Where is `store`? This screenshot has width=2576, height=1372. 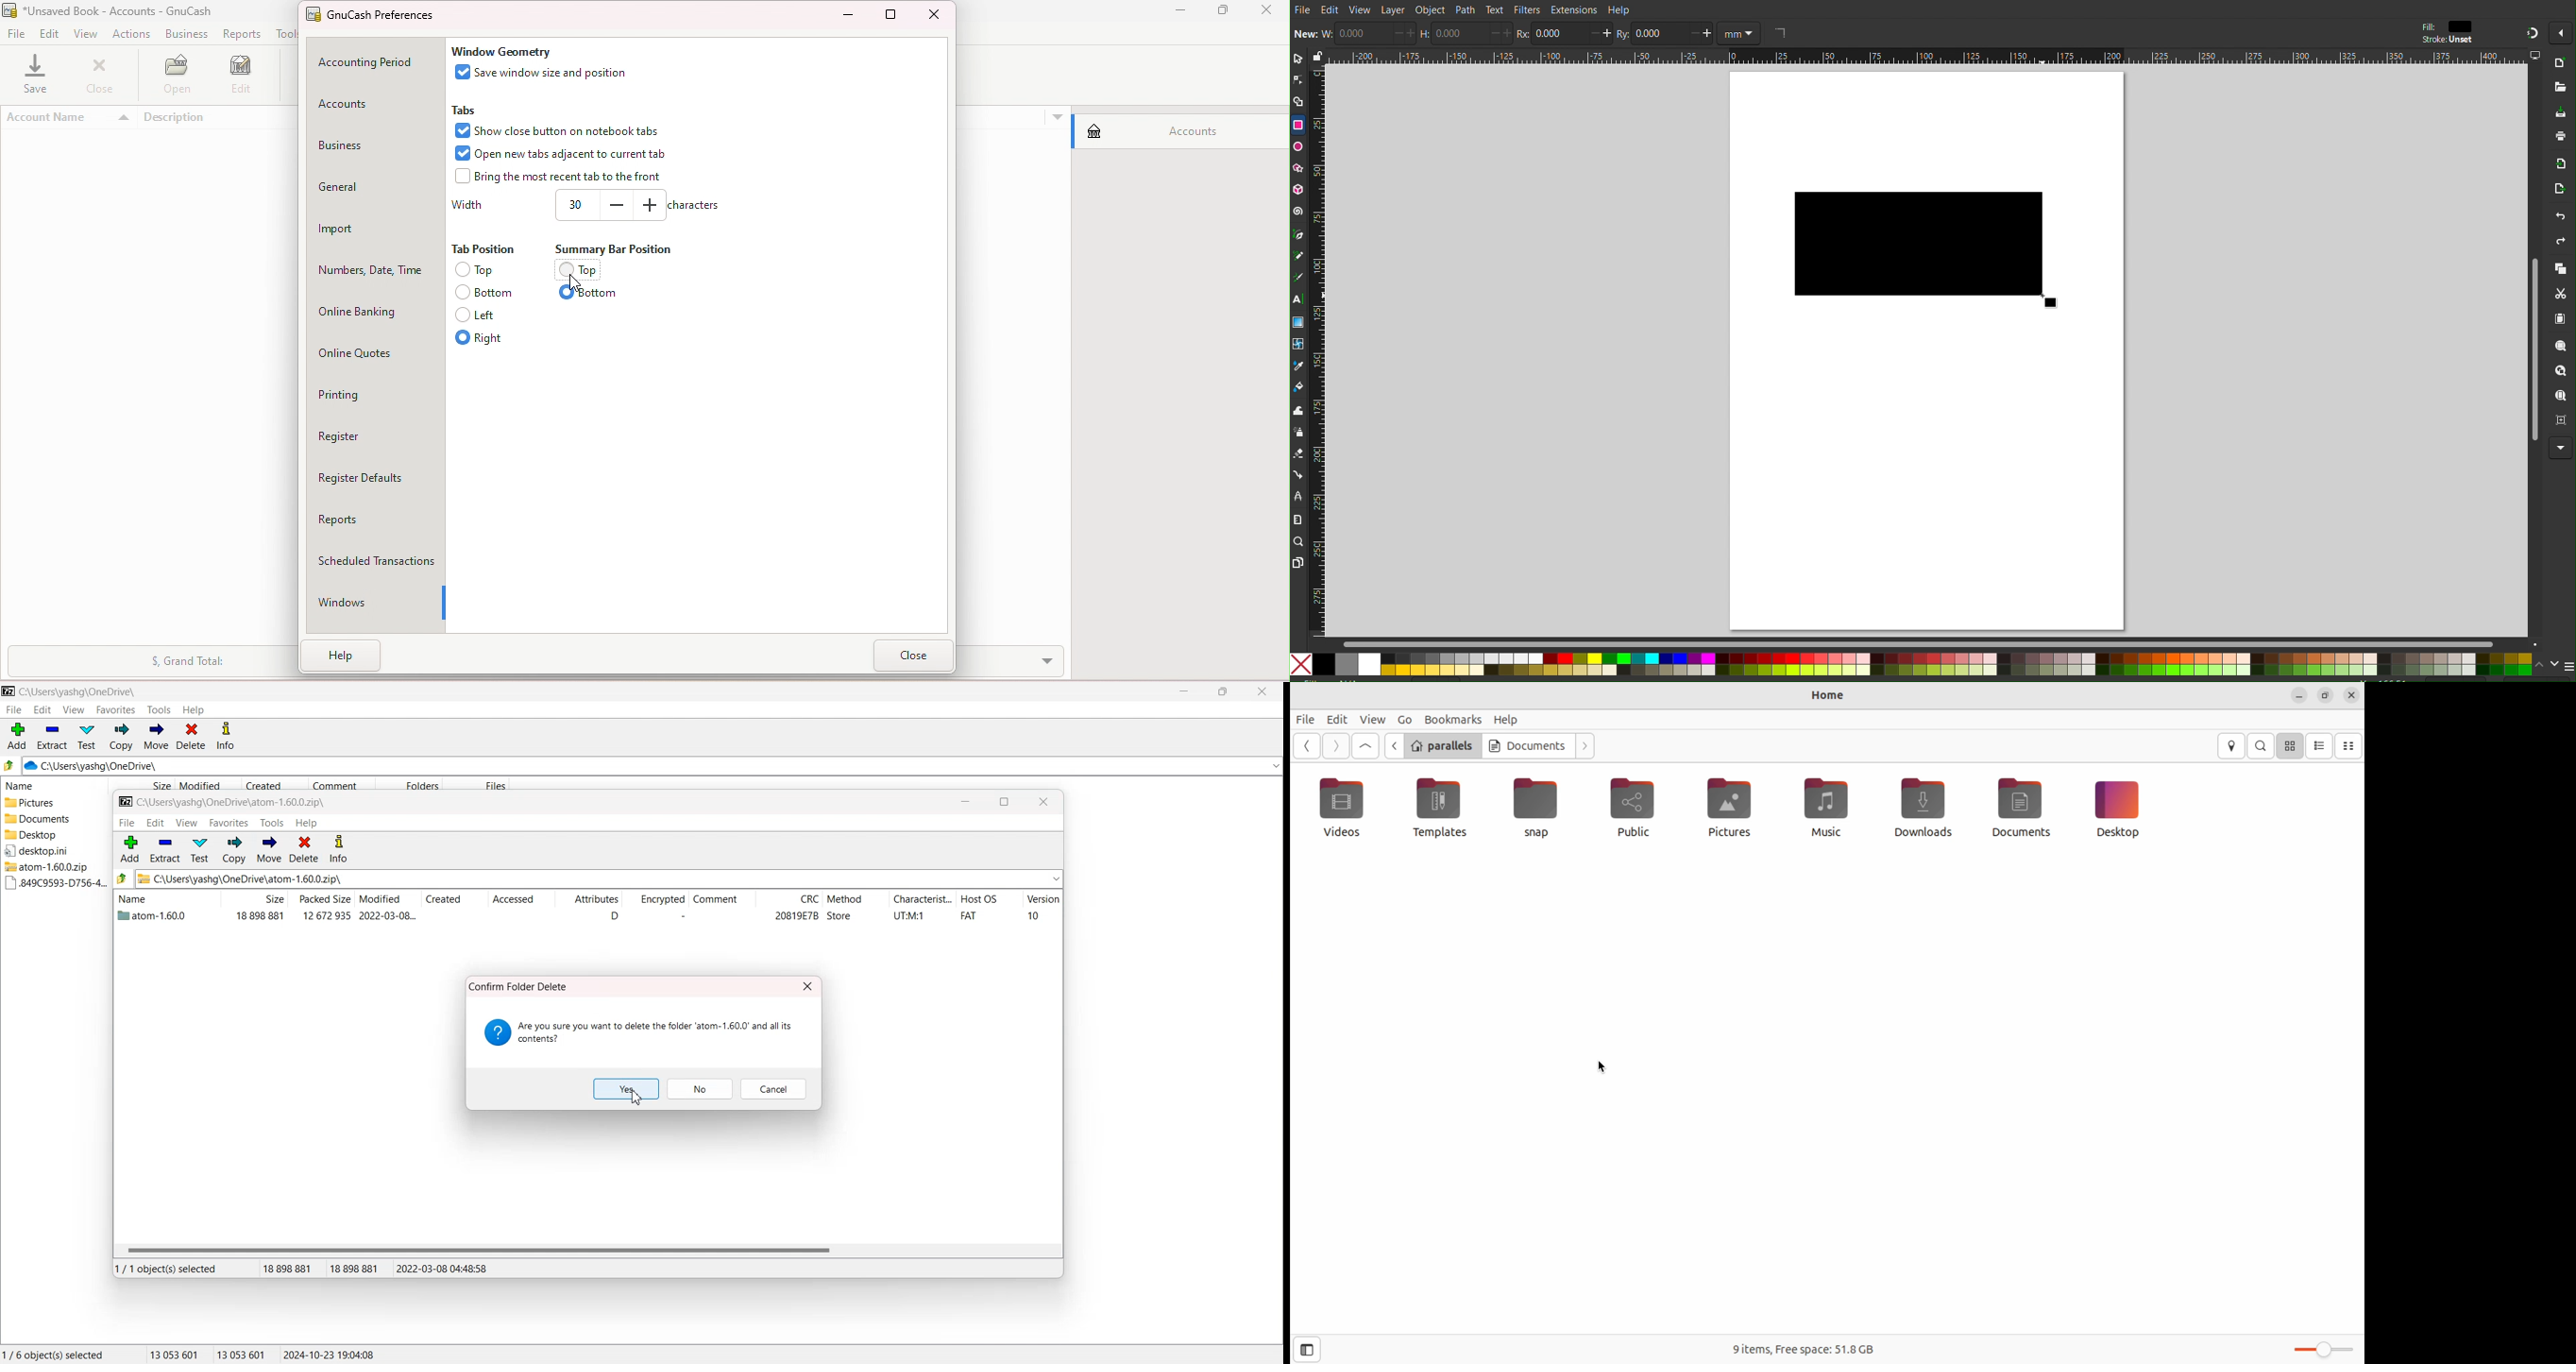 store is located at coordinates (840, 916).